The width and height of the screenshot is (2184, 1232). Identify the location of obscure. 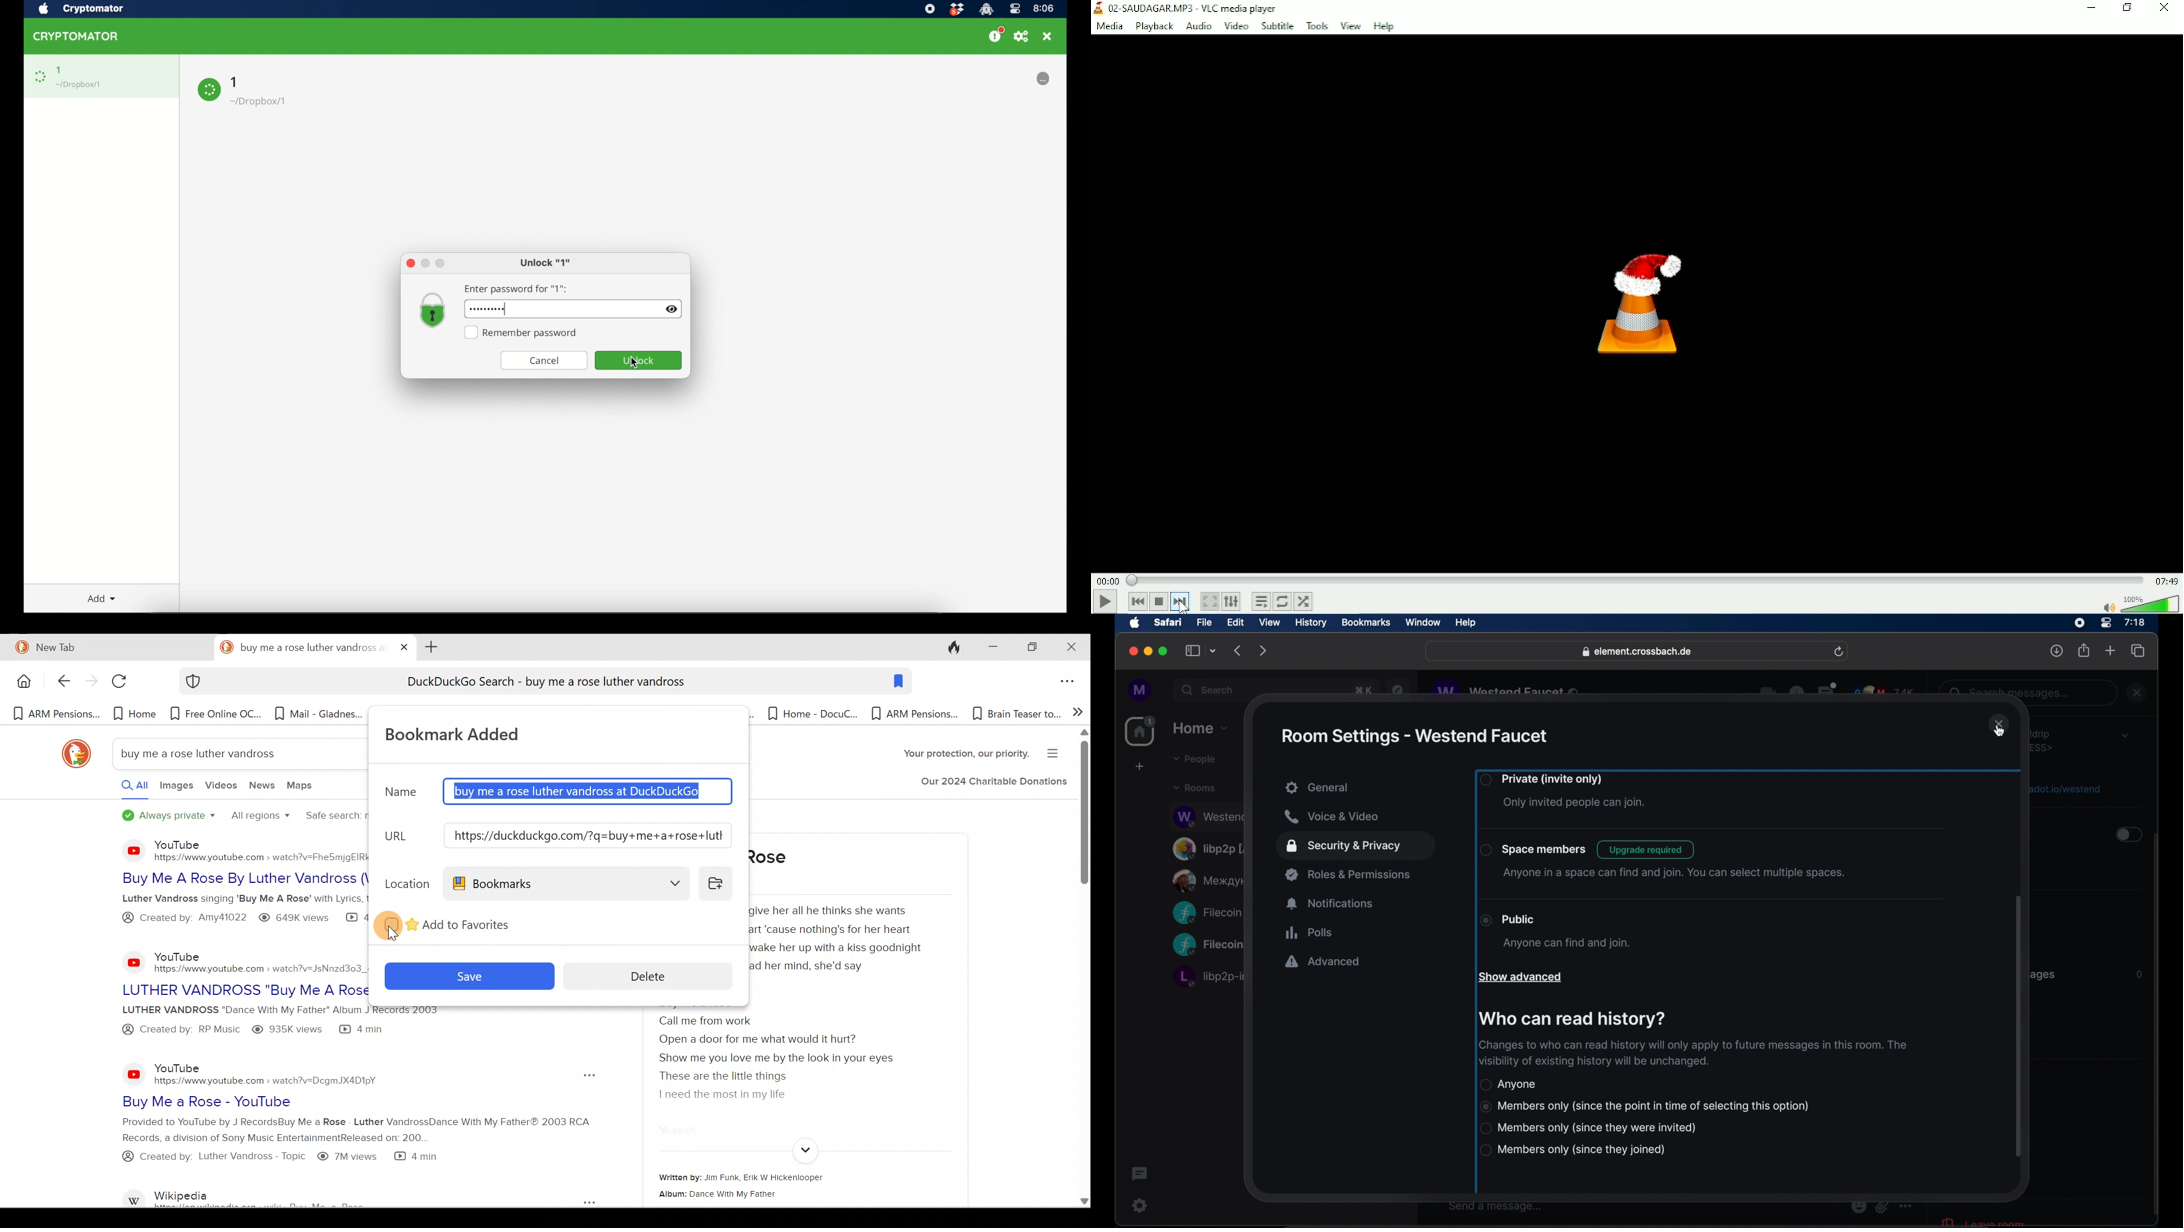
(1508, 690).